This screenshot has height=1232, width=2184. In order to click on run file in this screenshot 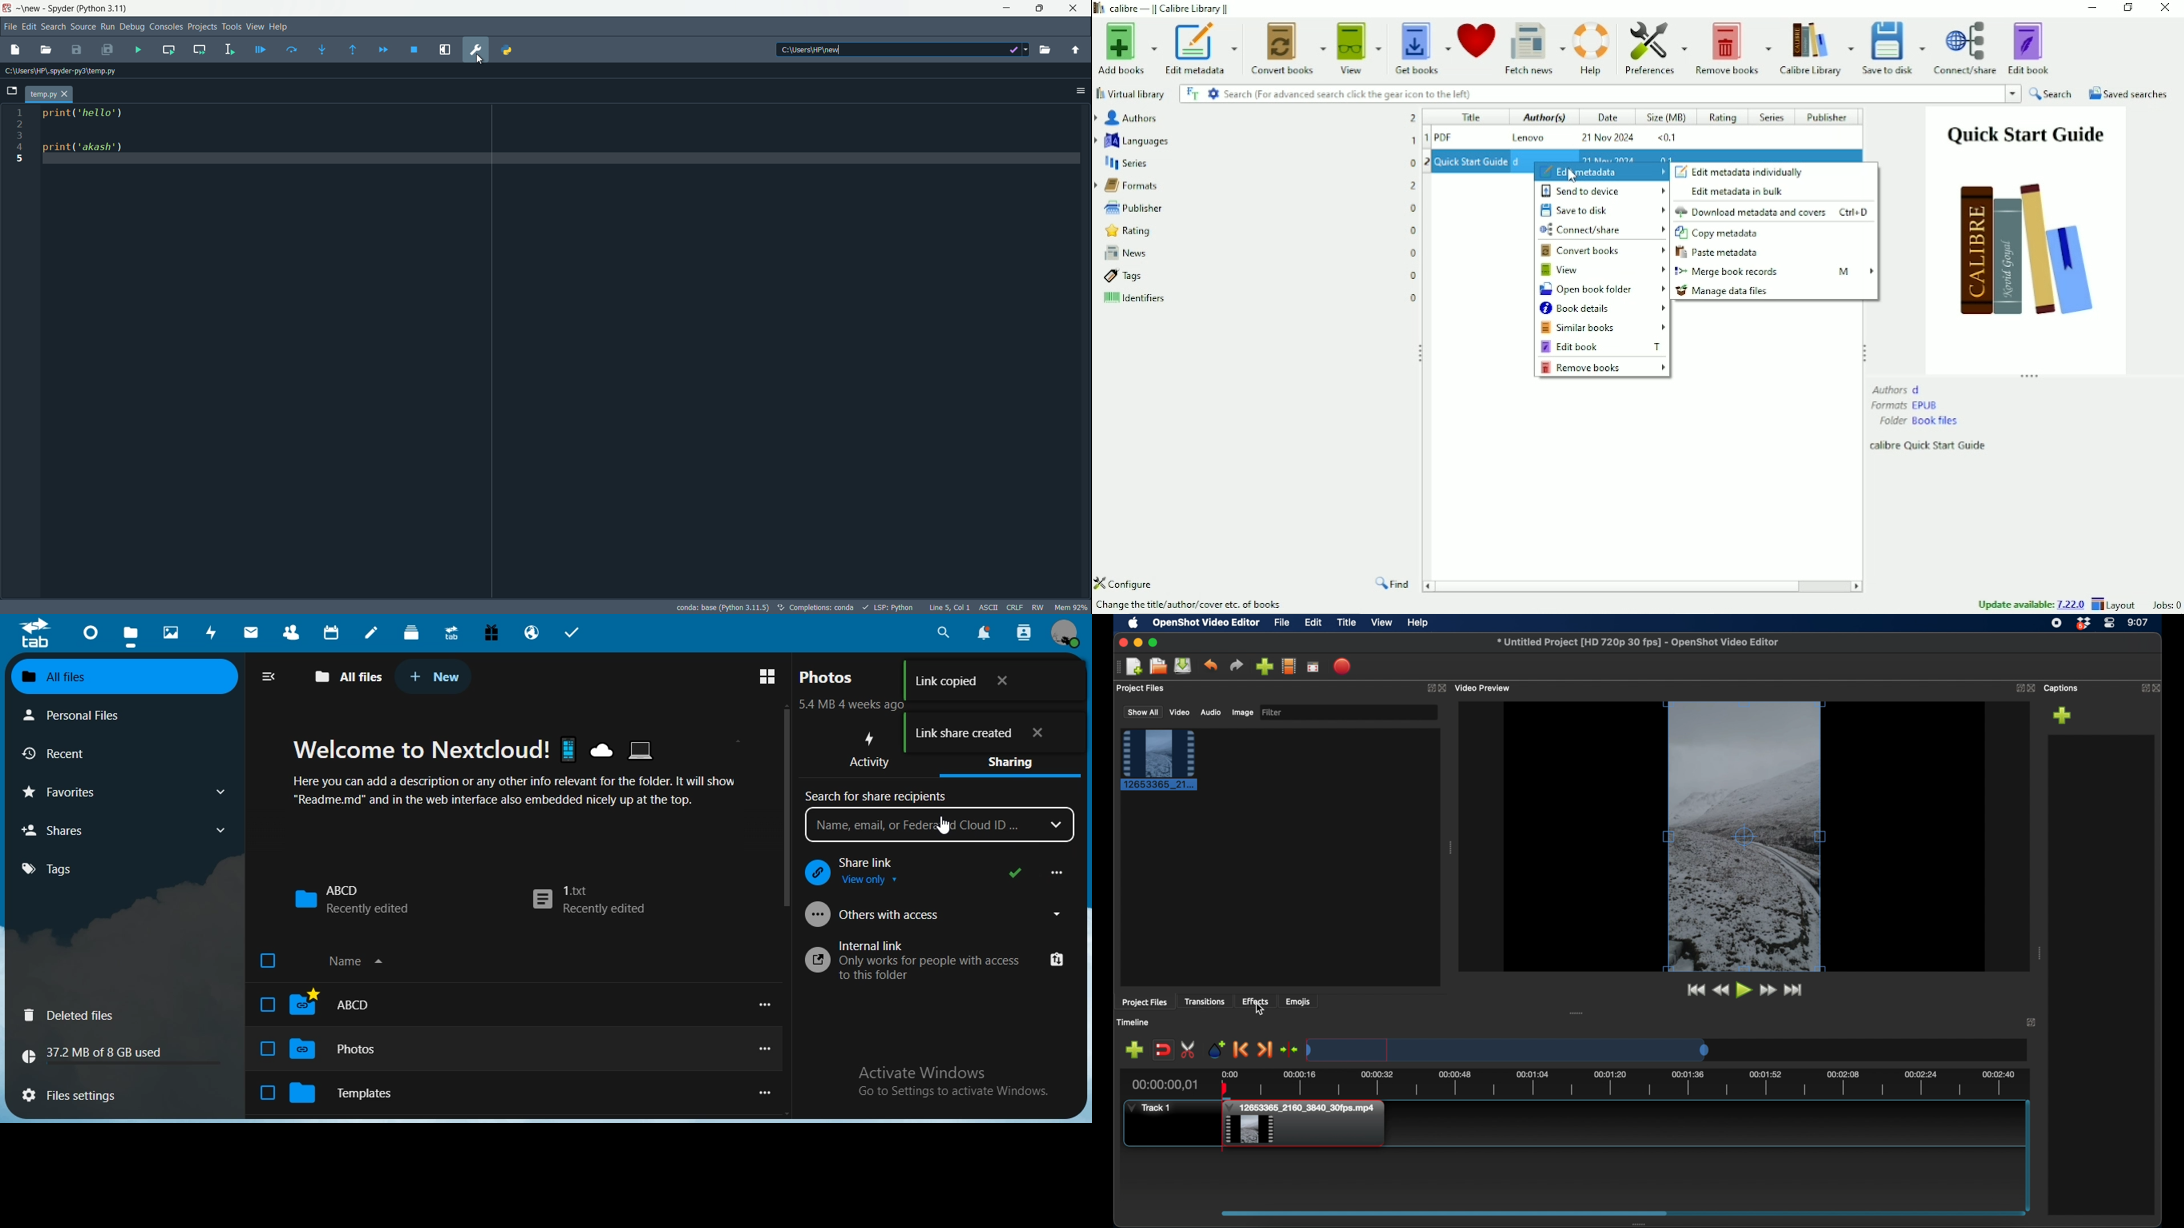, I will do `click(138, 51)`.